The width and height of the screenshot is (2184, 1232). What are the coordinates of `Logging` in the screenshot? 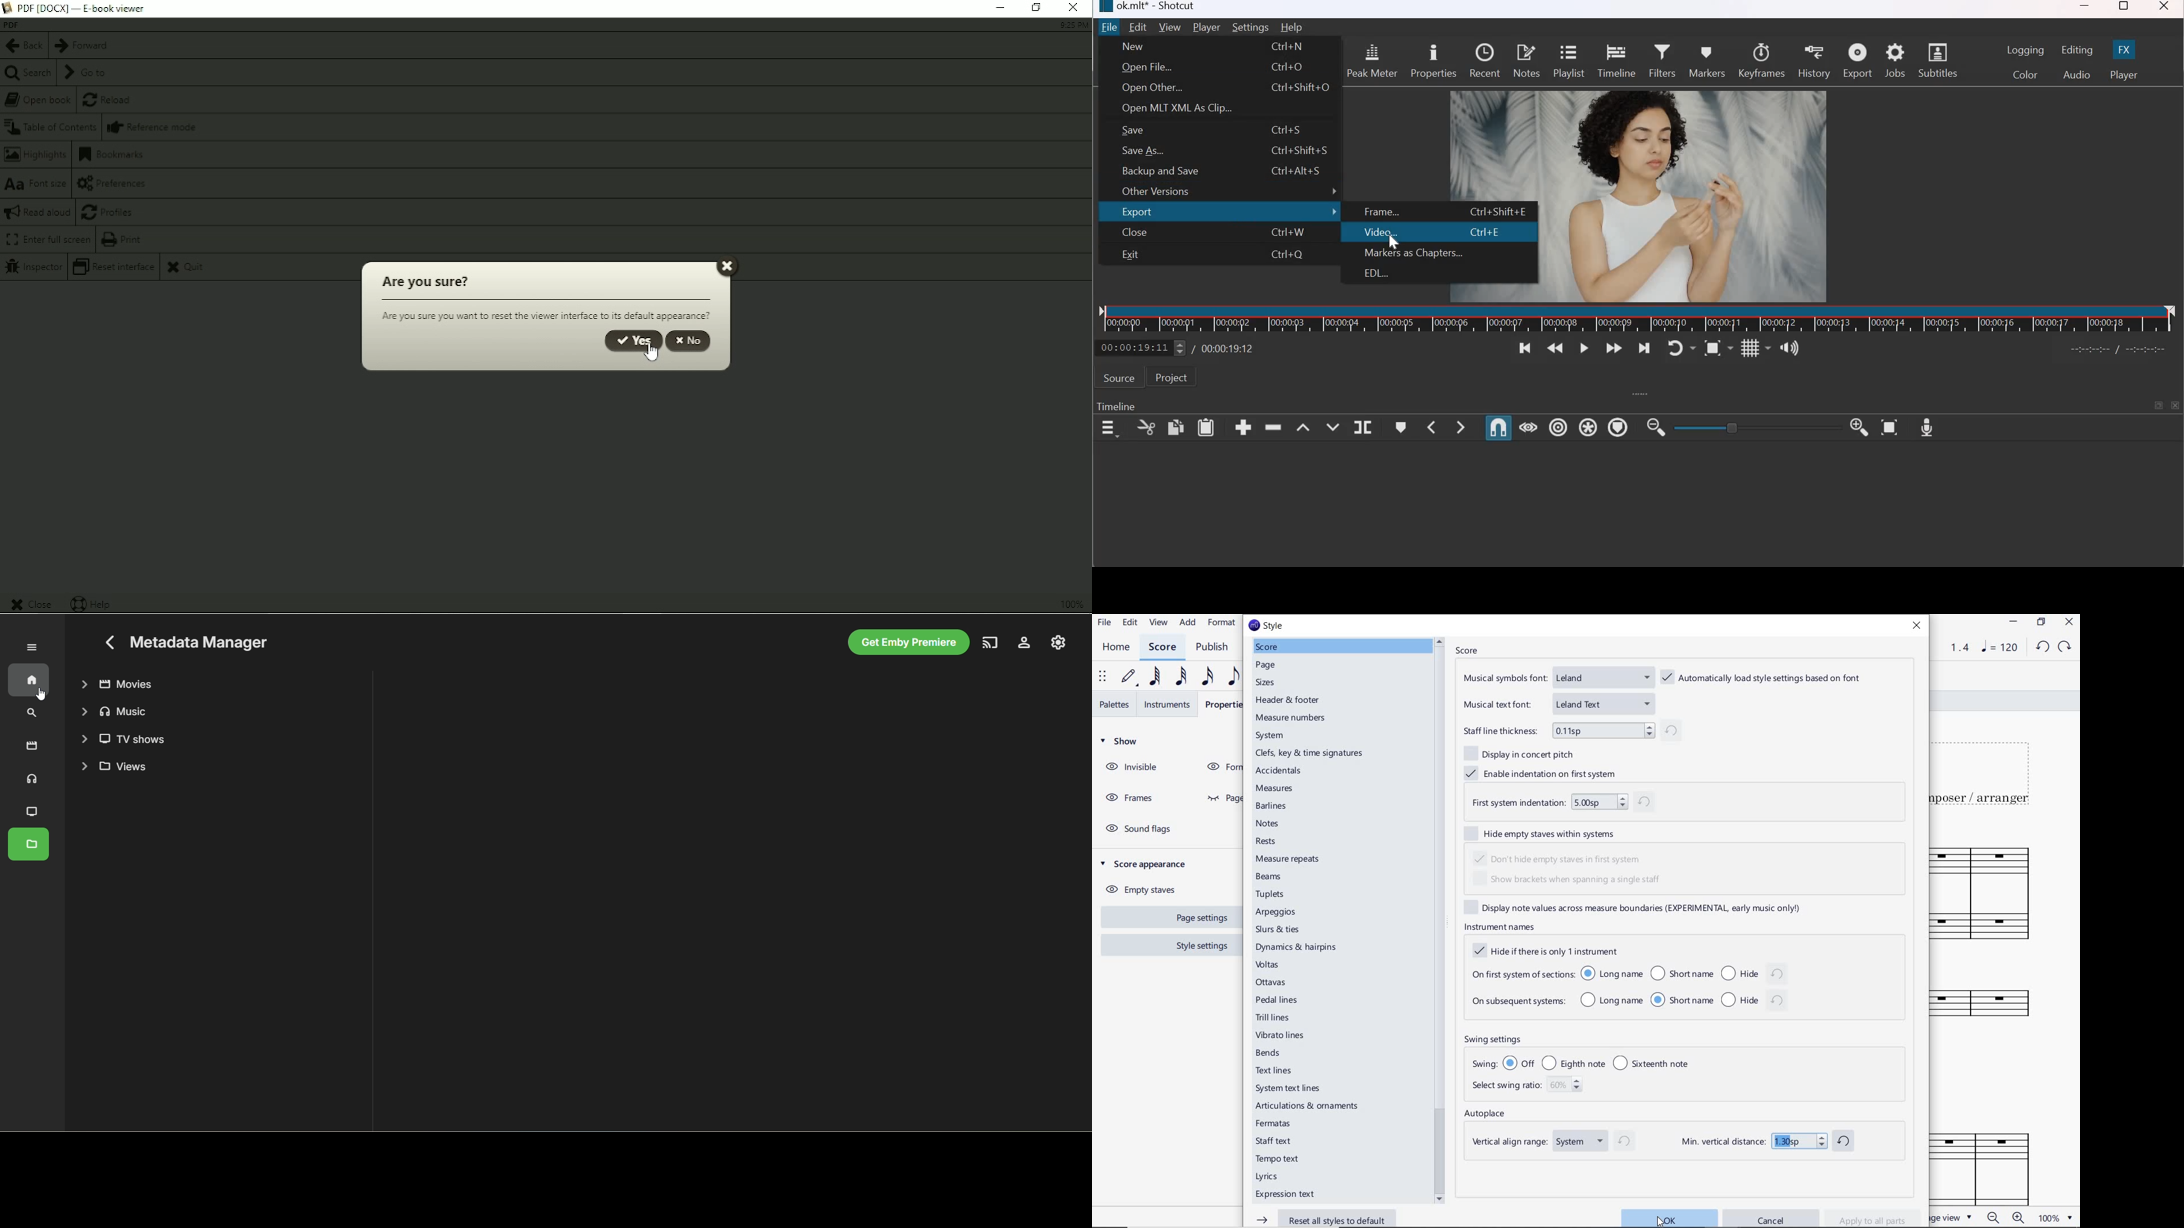 It's located at (2026, 49).